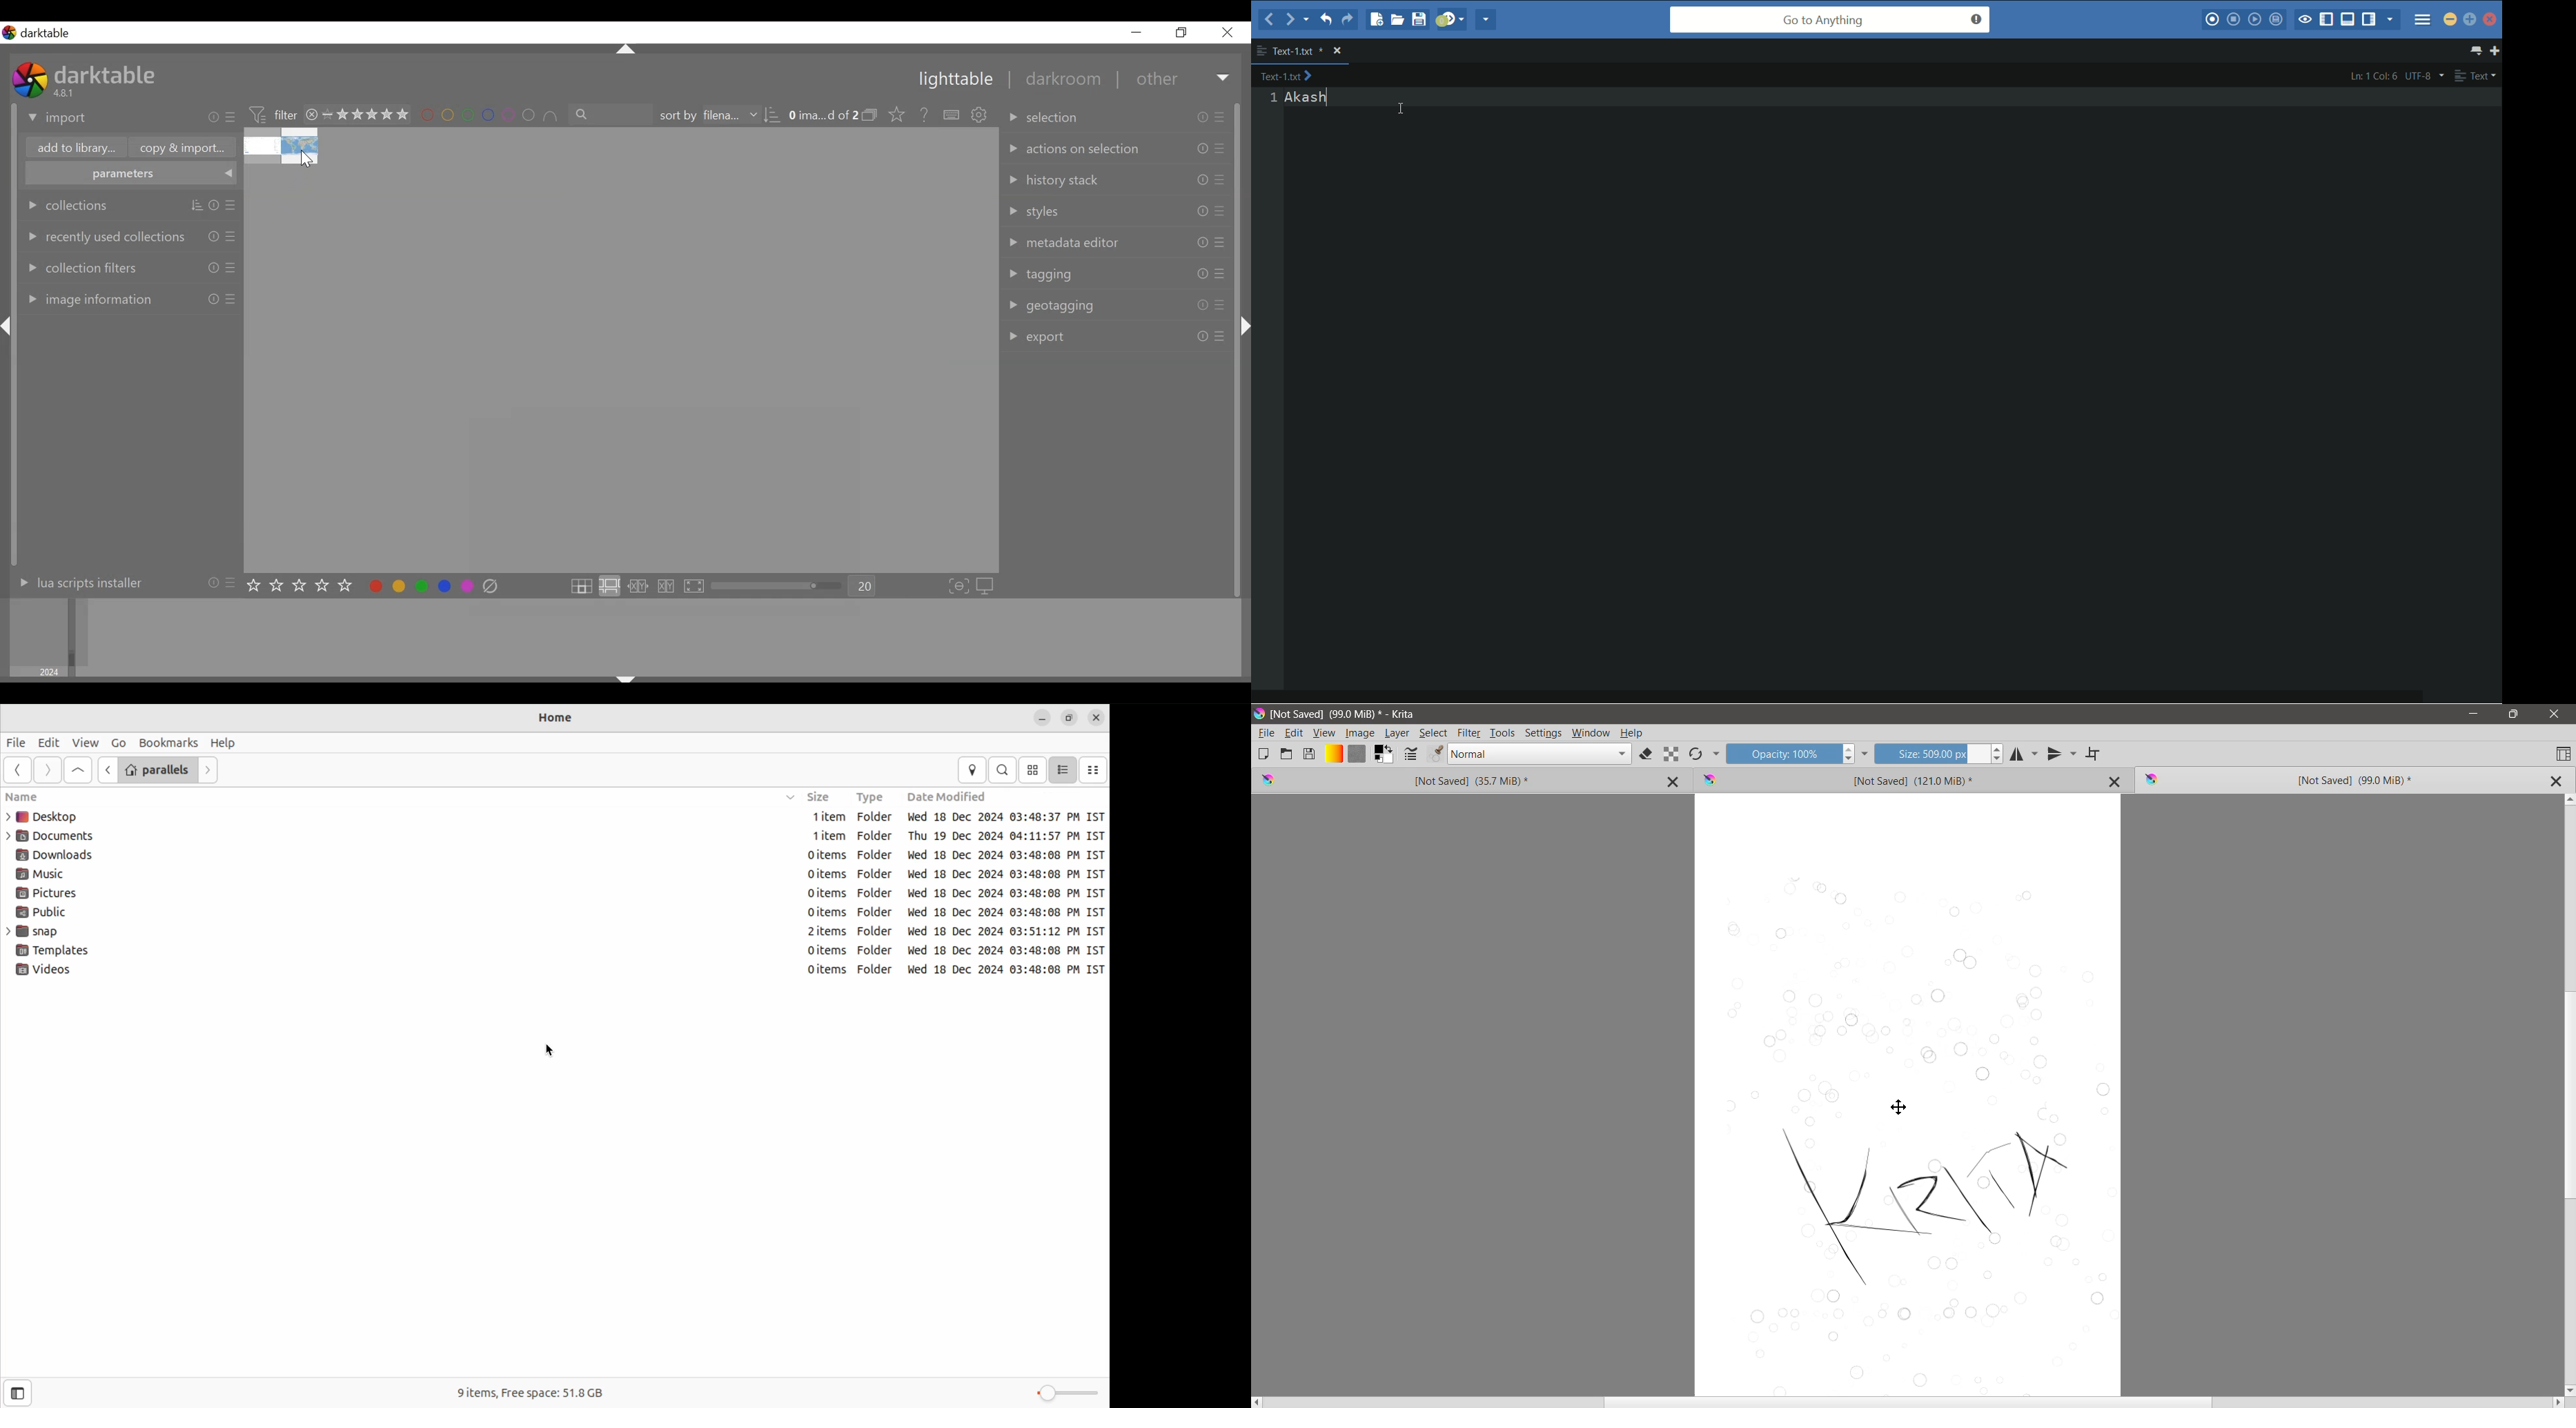 The width and height of the screenshot is (2576, 1428). What do you see at coordinates (1540, 754) in the screenshot?
I see `Blending mode` at bounding box center [1540, 754].